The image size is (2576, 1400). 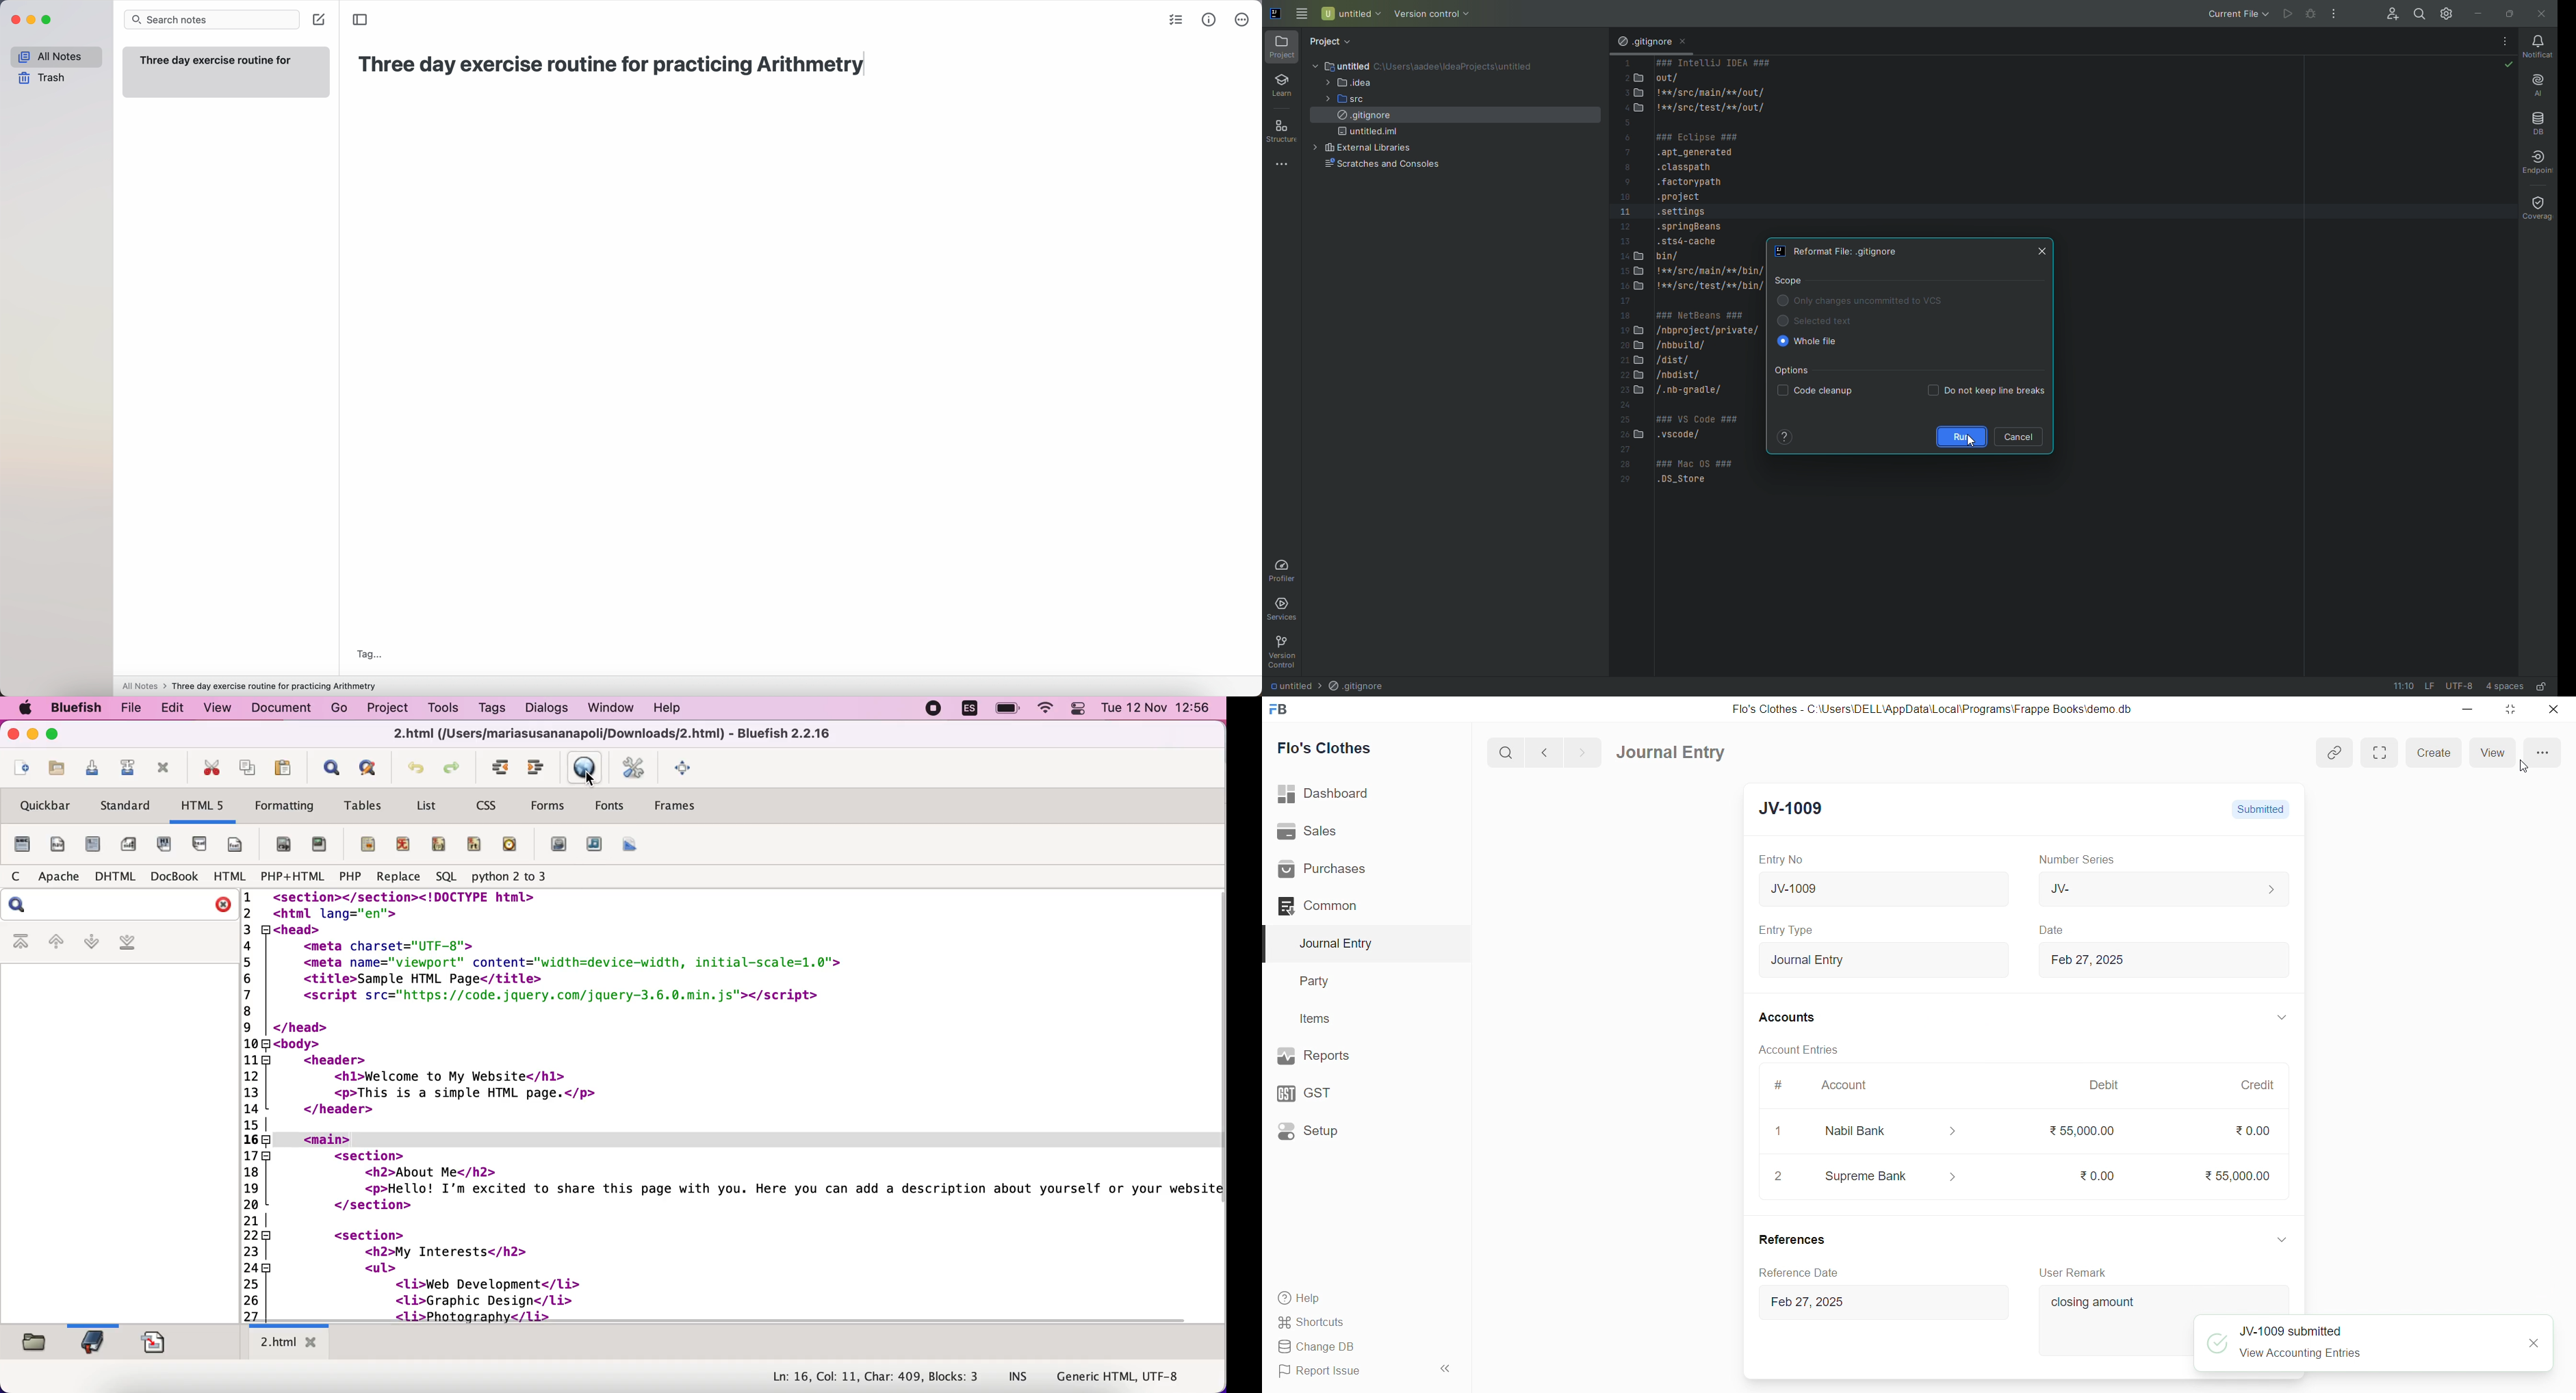 What do you see at coordinates (610, 806) in the screenshot?
I see `fonts` at bounding box center [610, 806].